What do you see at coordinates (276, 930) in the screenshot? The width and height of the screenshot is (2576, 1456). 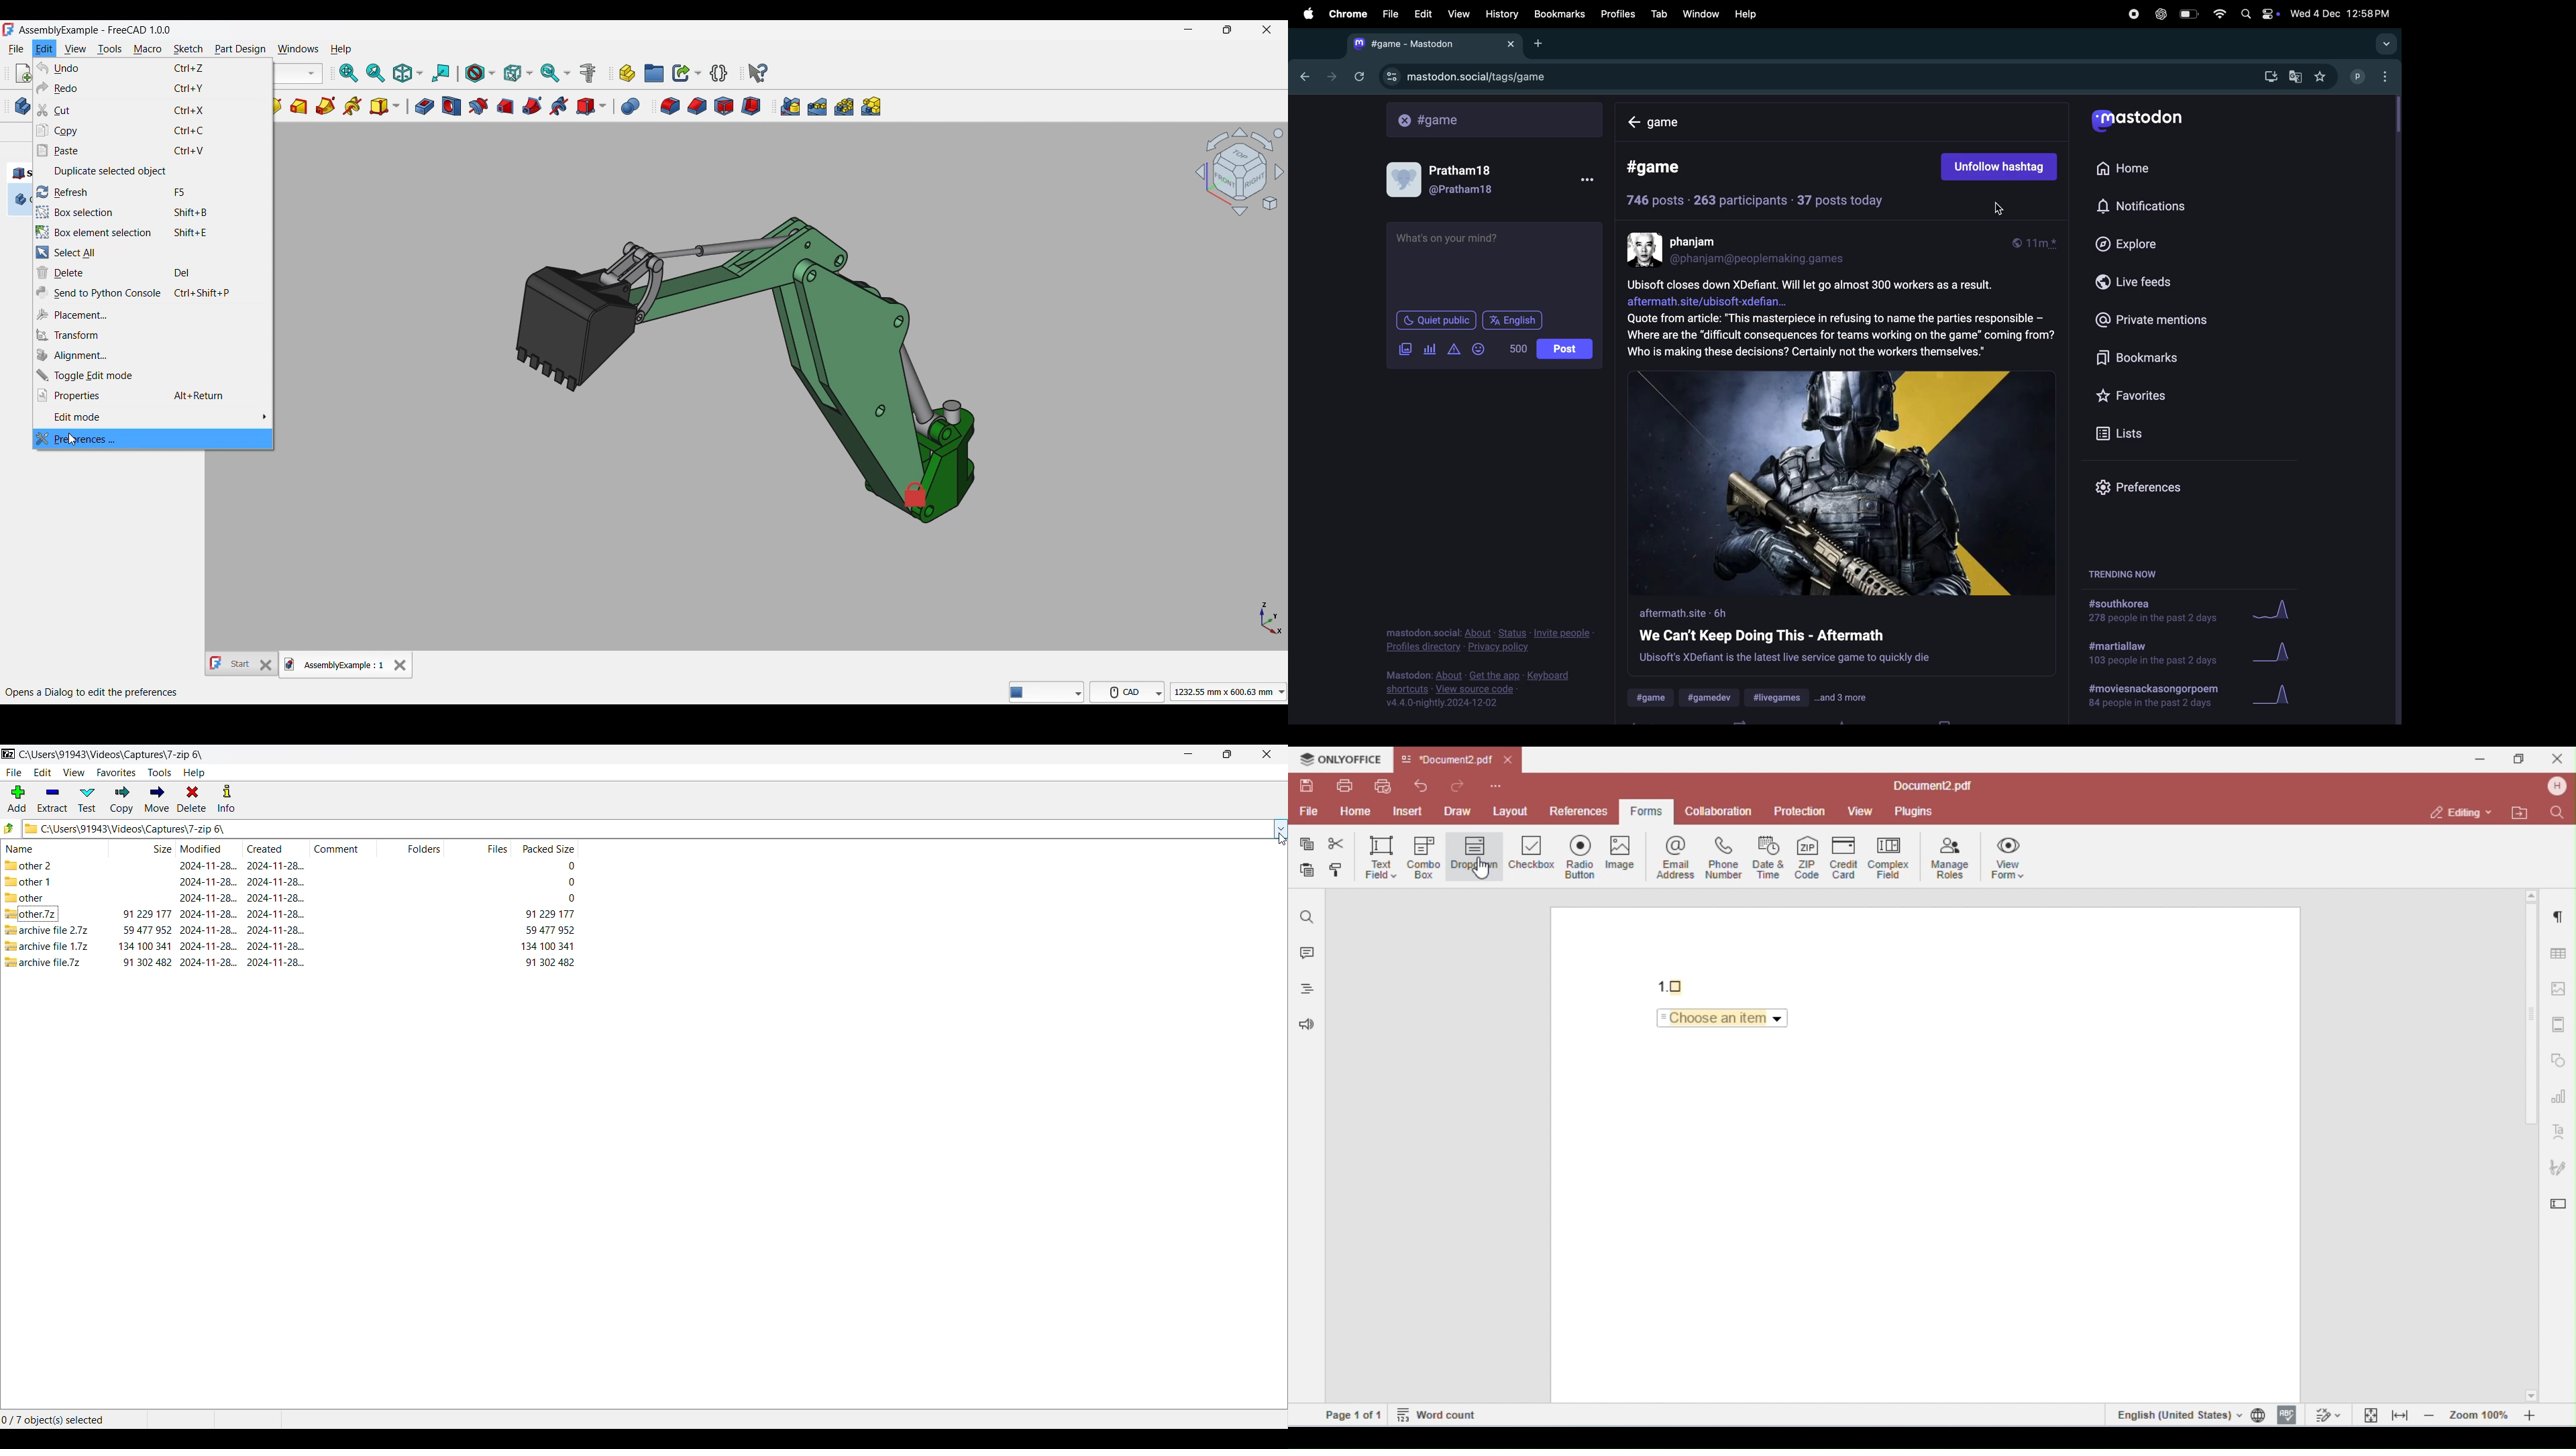 I see `created date & time` at bounding box center [276, 930].